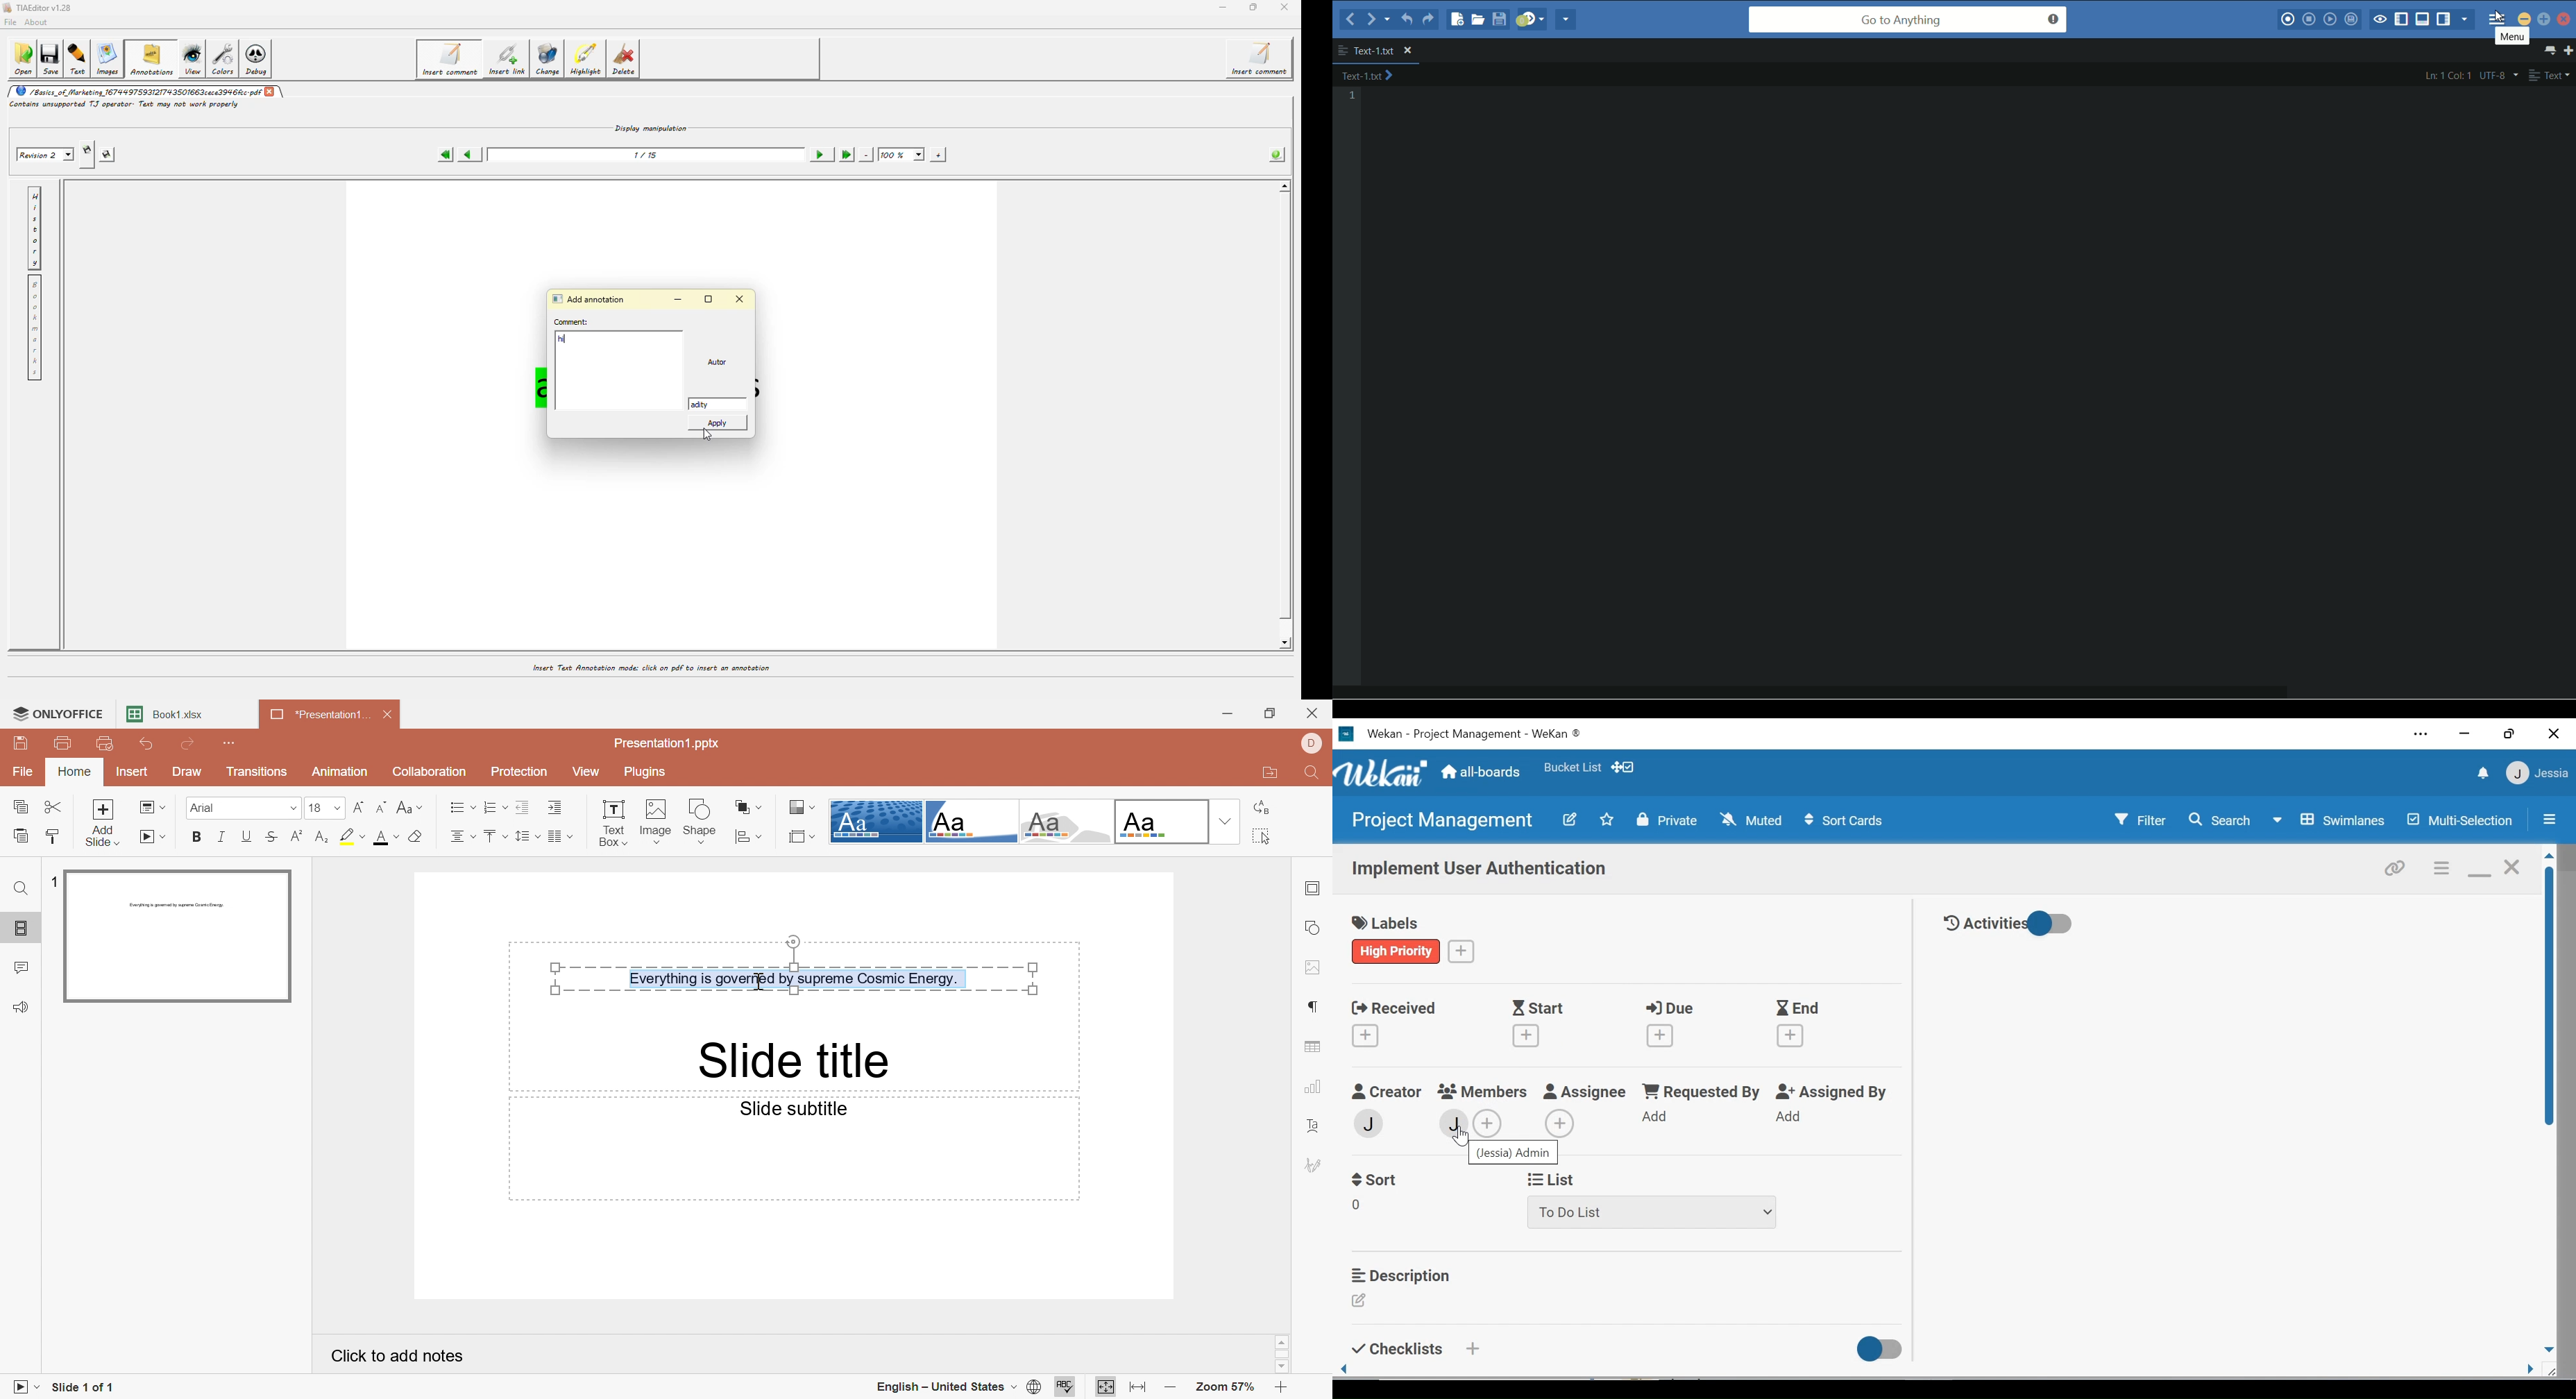 The image size is (2576, 1400). What do you see at coordinates (257, 771) in the screenshot?
I see `Transitions` at bounding box center [257, 771].